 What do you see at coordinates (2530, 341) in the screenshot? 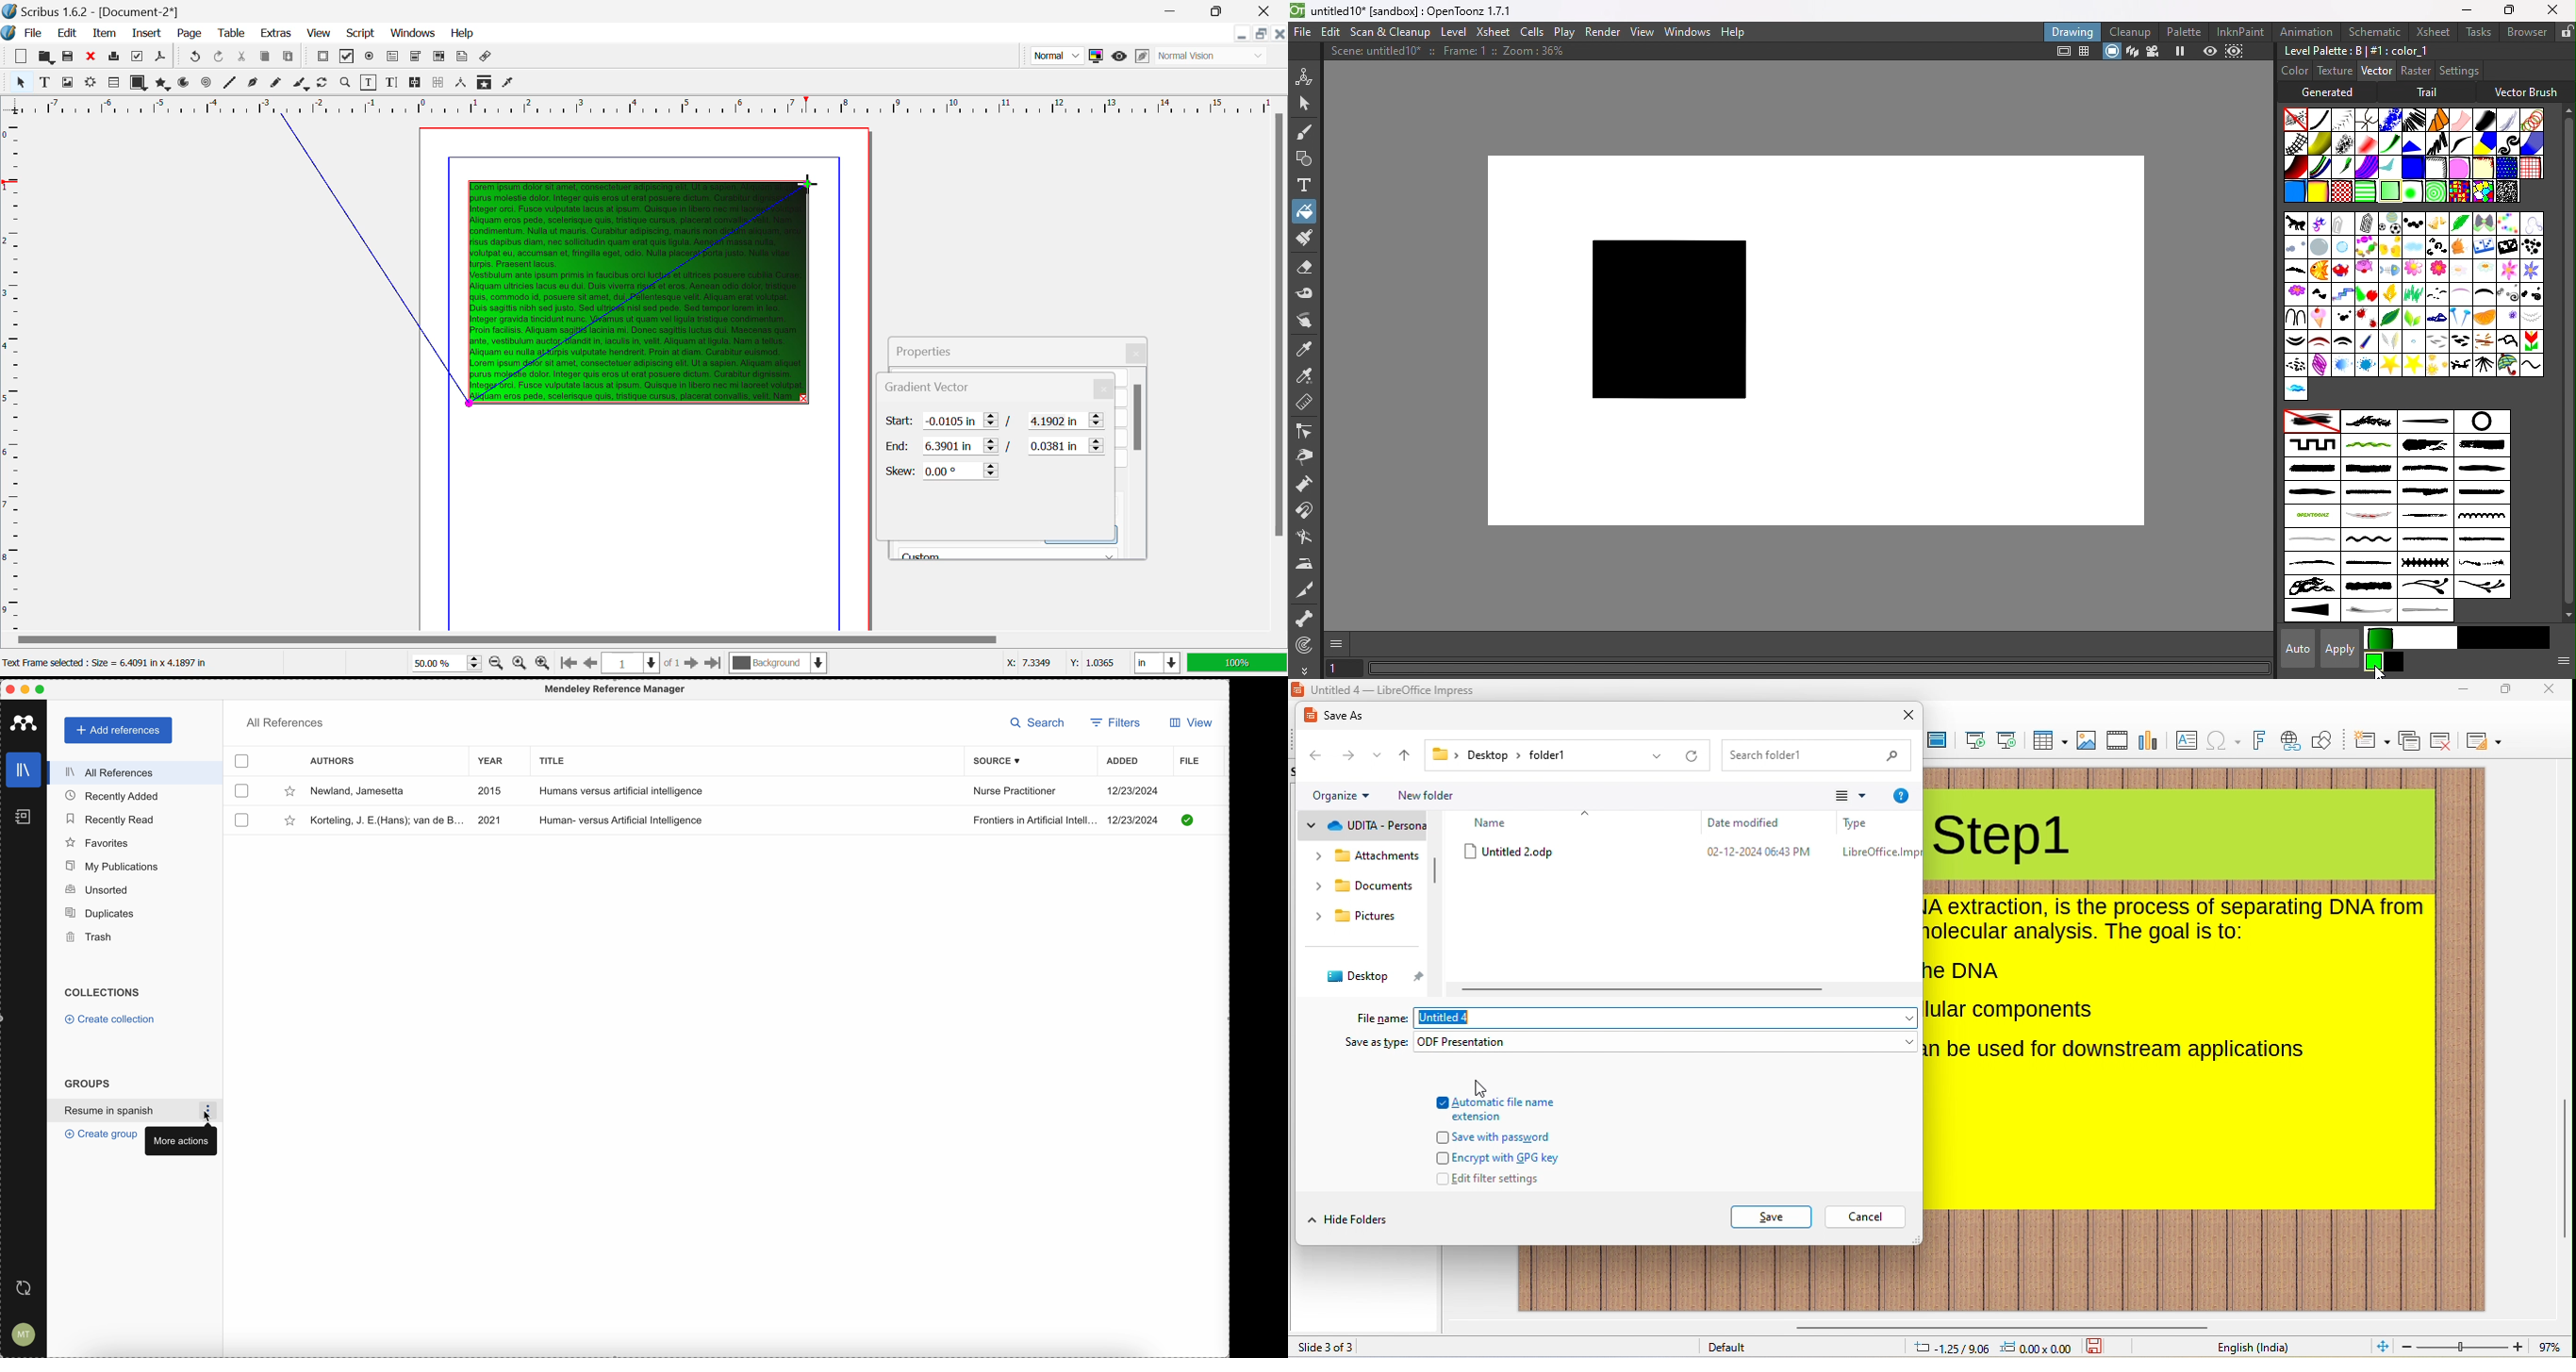
I see `scho` at bounding box center [2530, 341].